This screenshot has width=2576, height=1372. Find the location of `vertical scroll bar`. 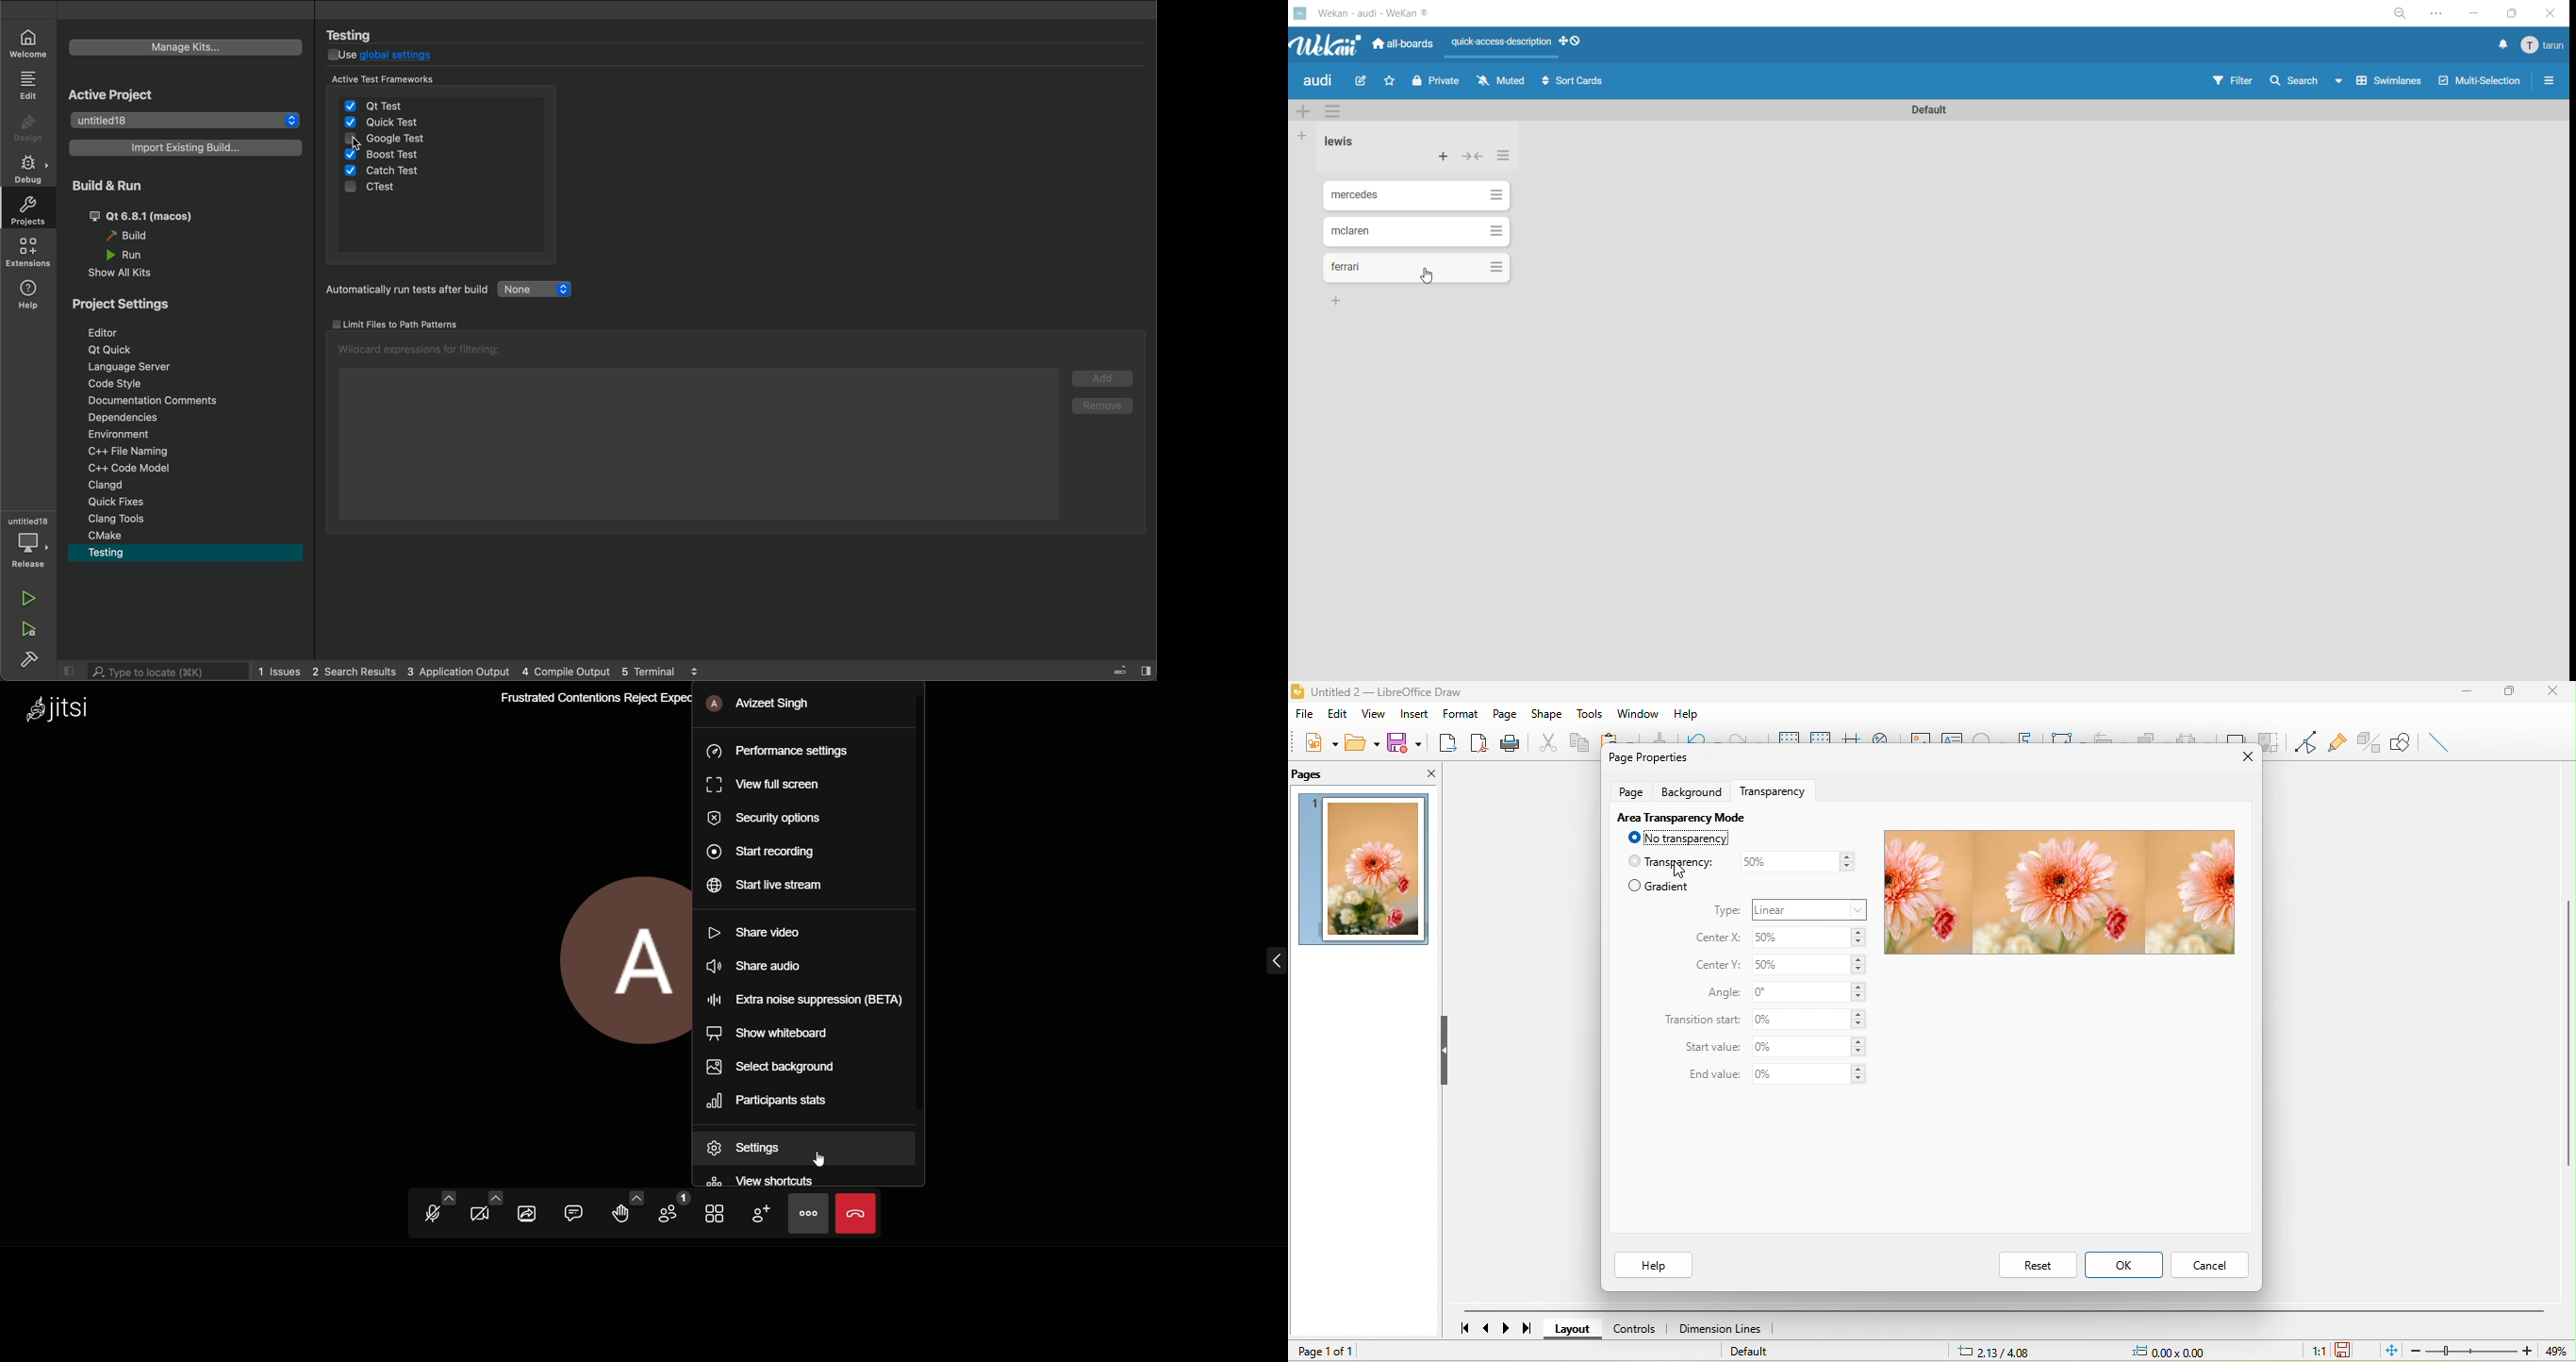

vertical scroll bar is located at coordinates (2568, 1031).